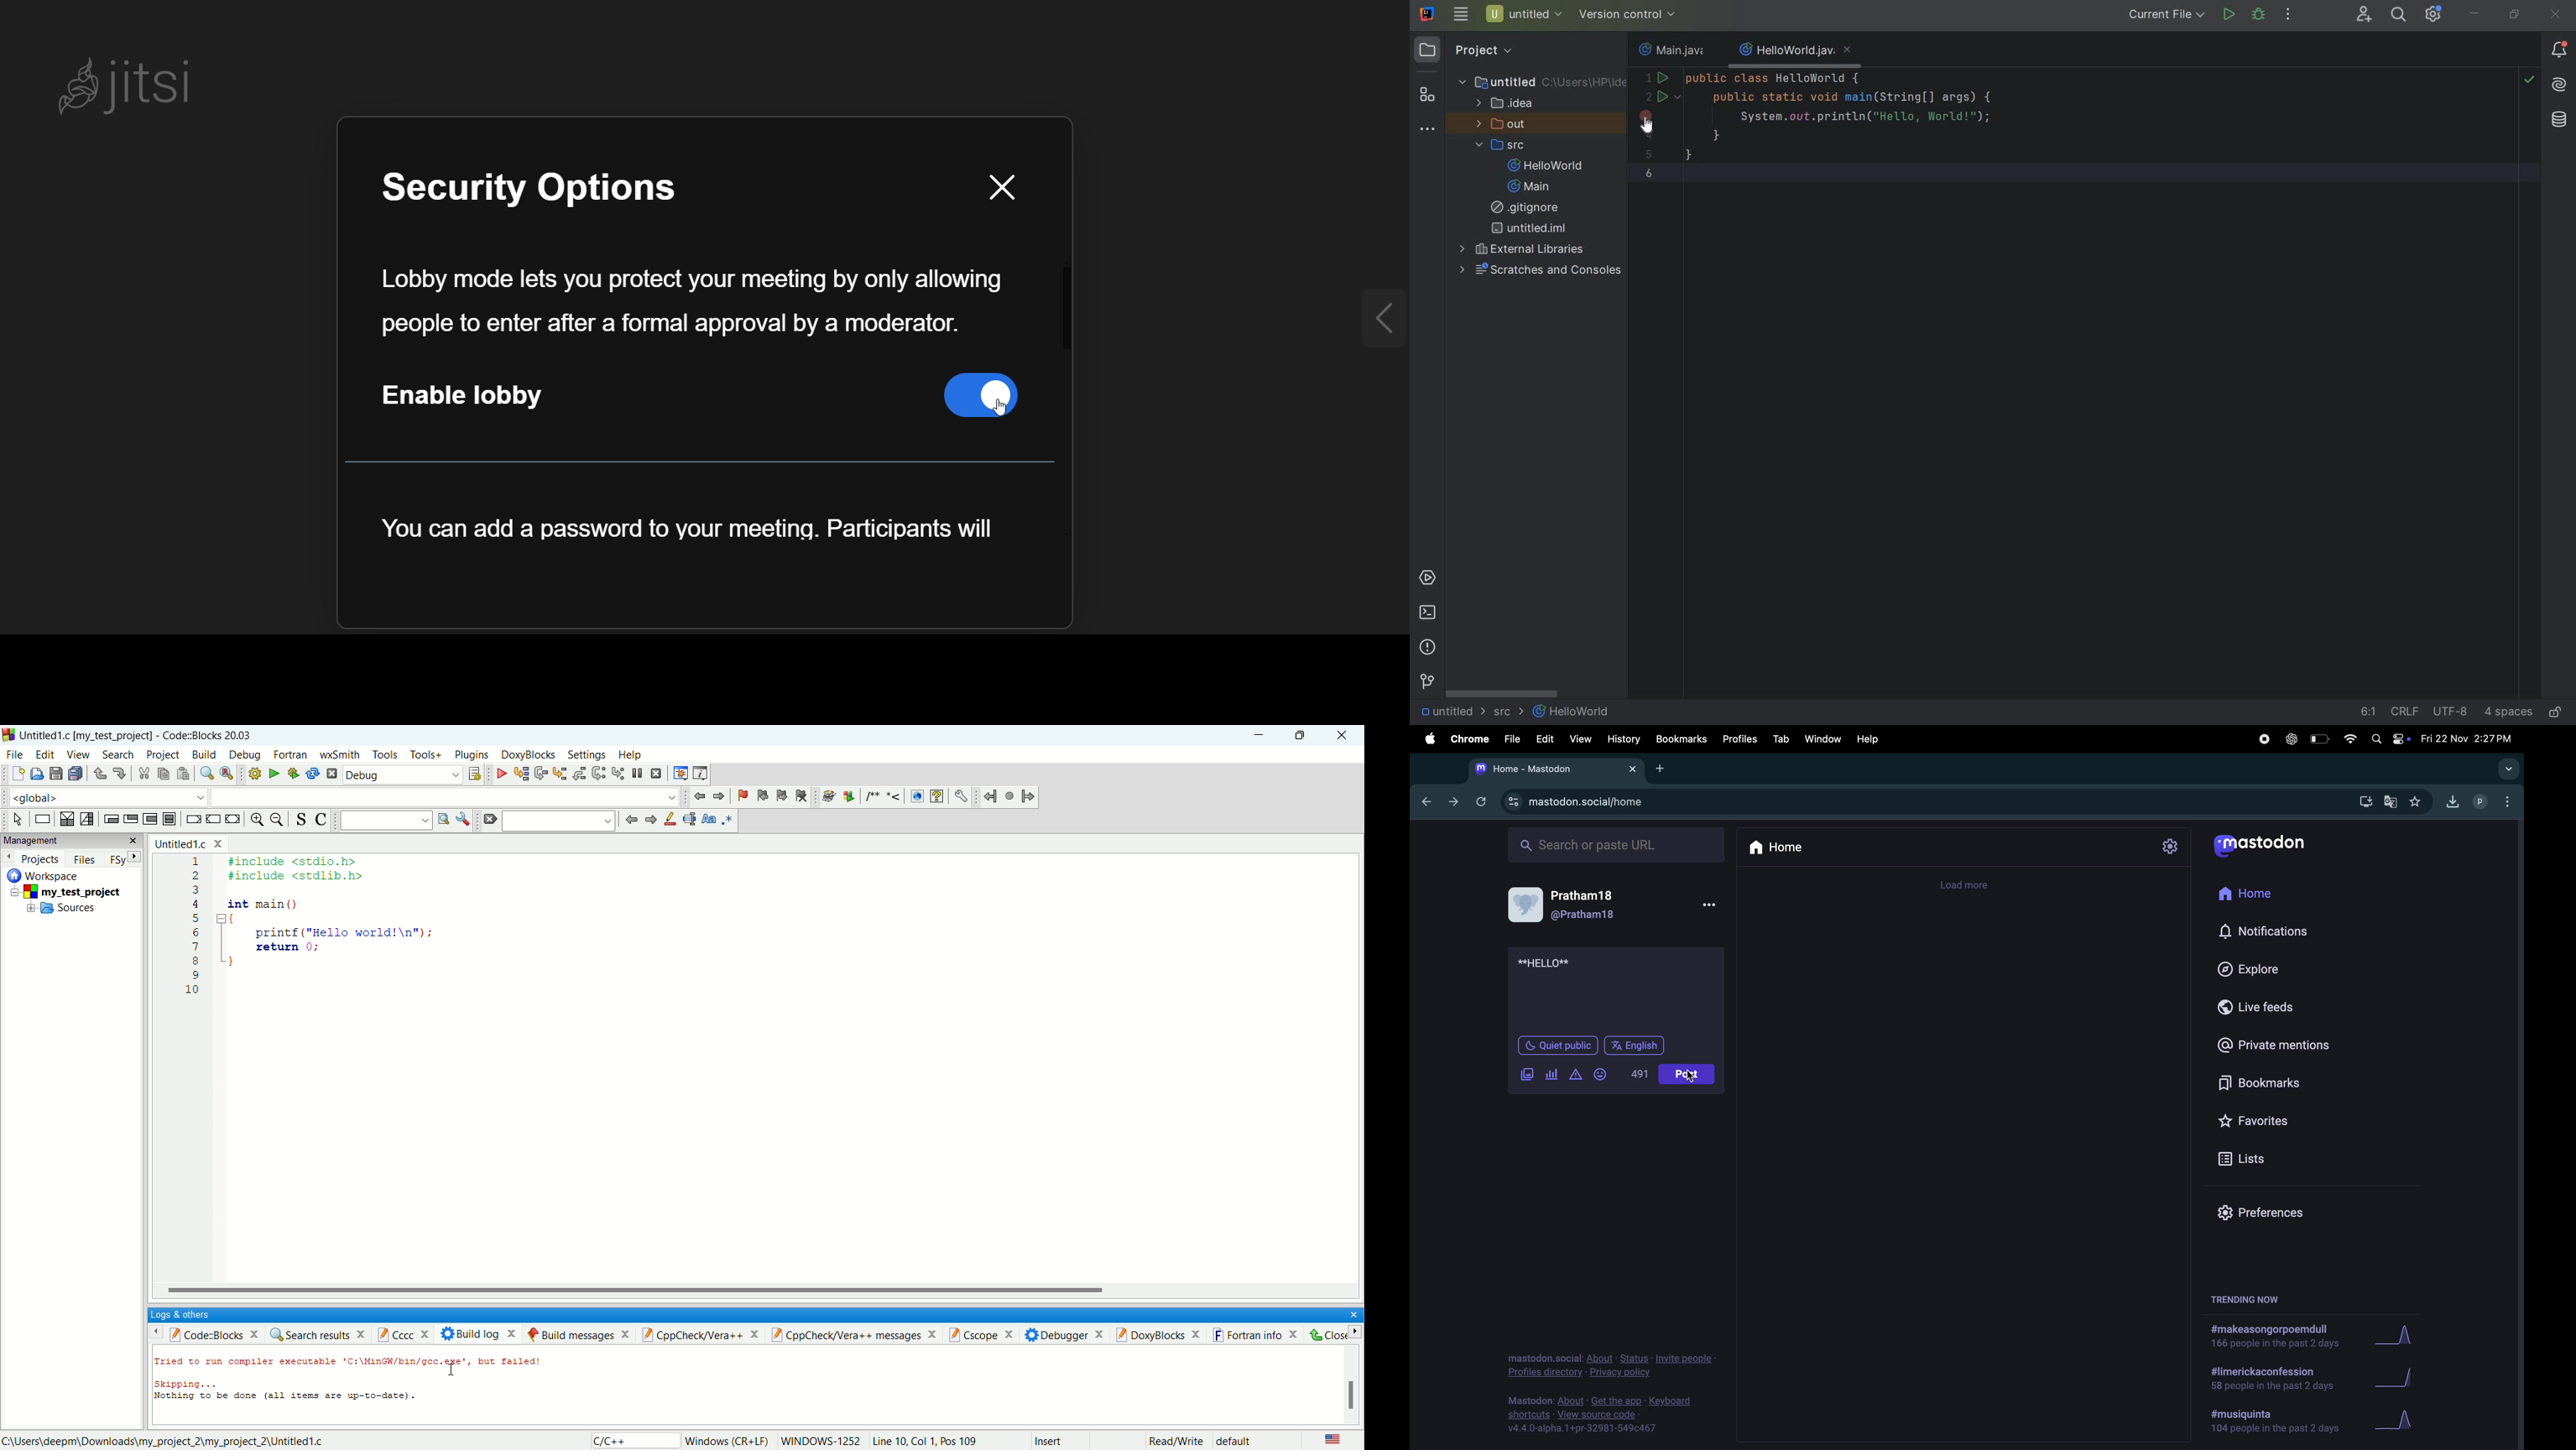 This screenshot has width=2576, height=1456. Describe the element at coordinates (1452, 802) in the screenshot. I see `forward` at that location.